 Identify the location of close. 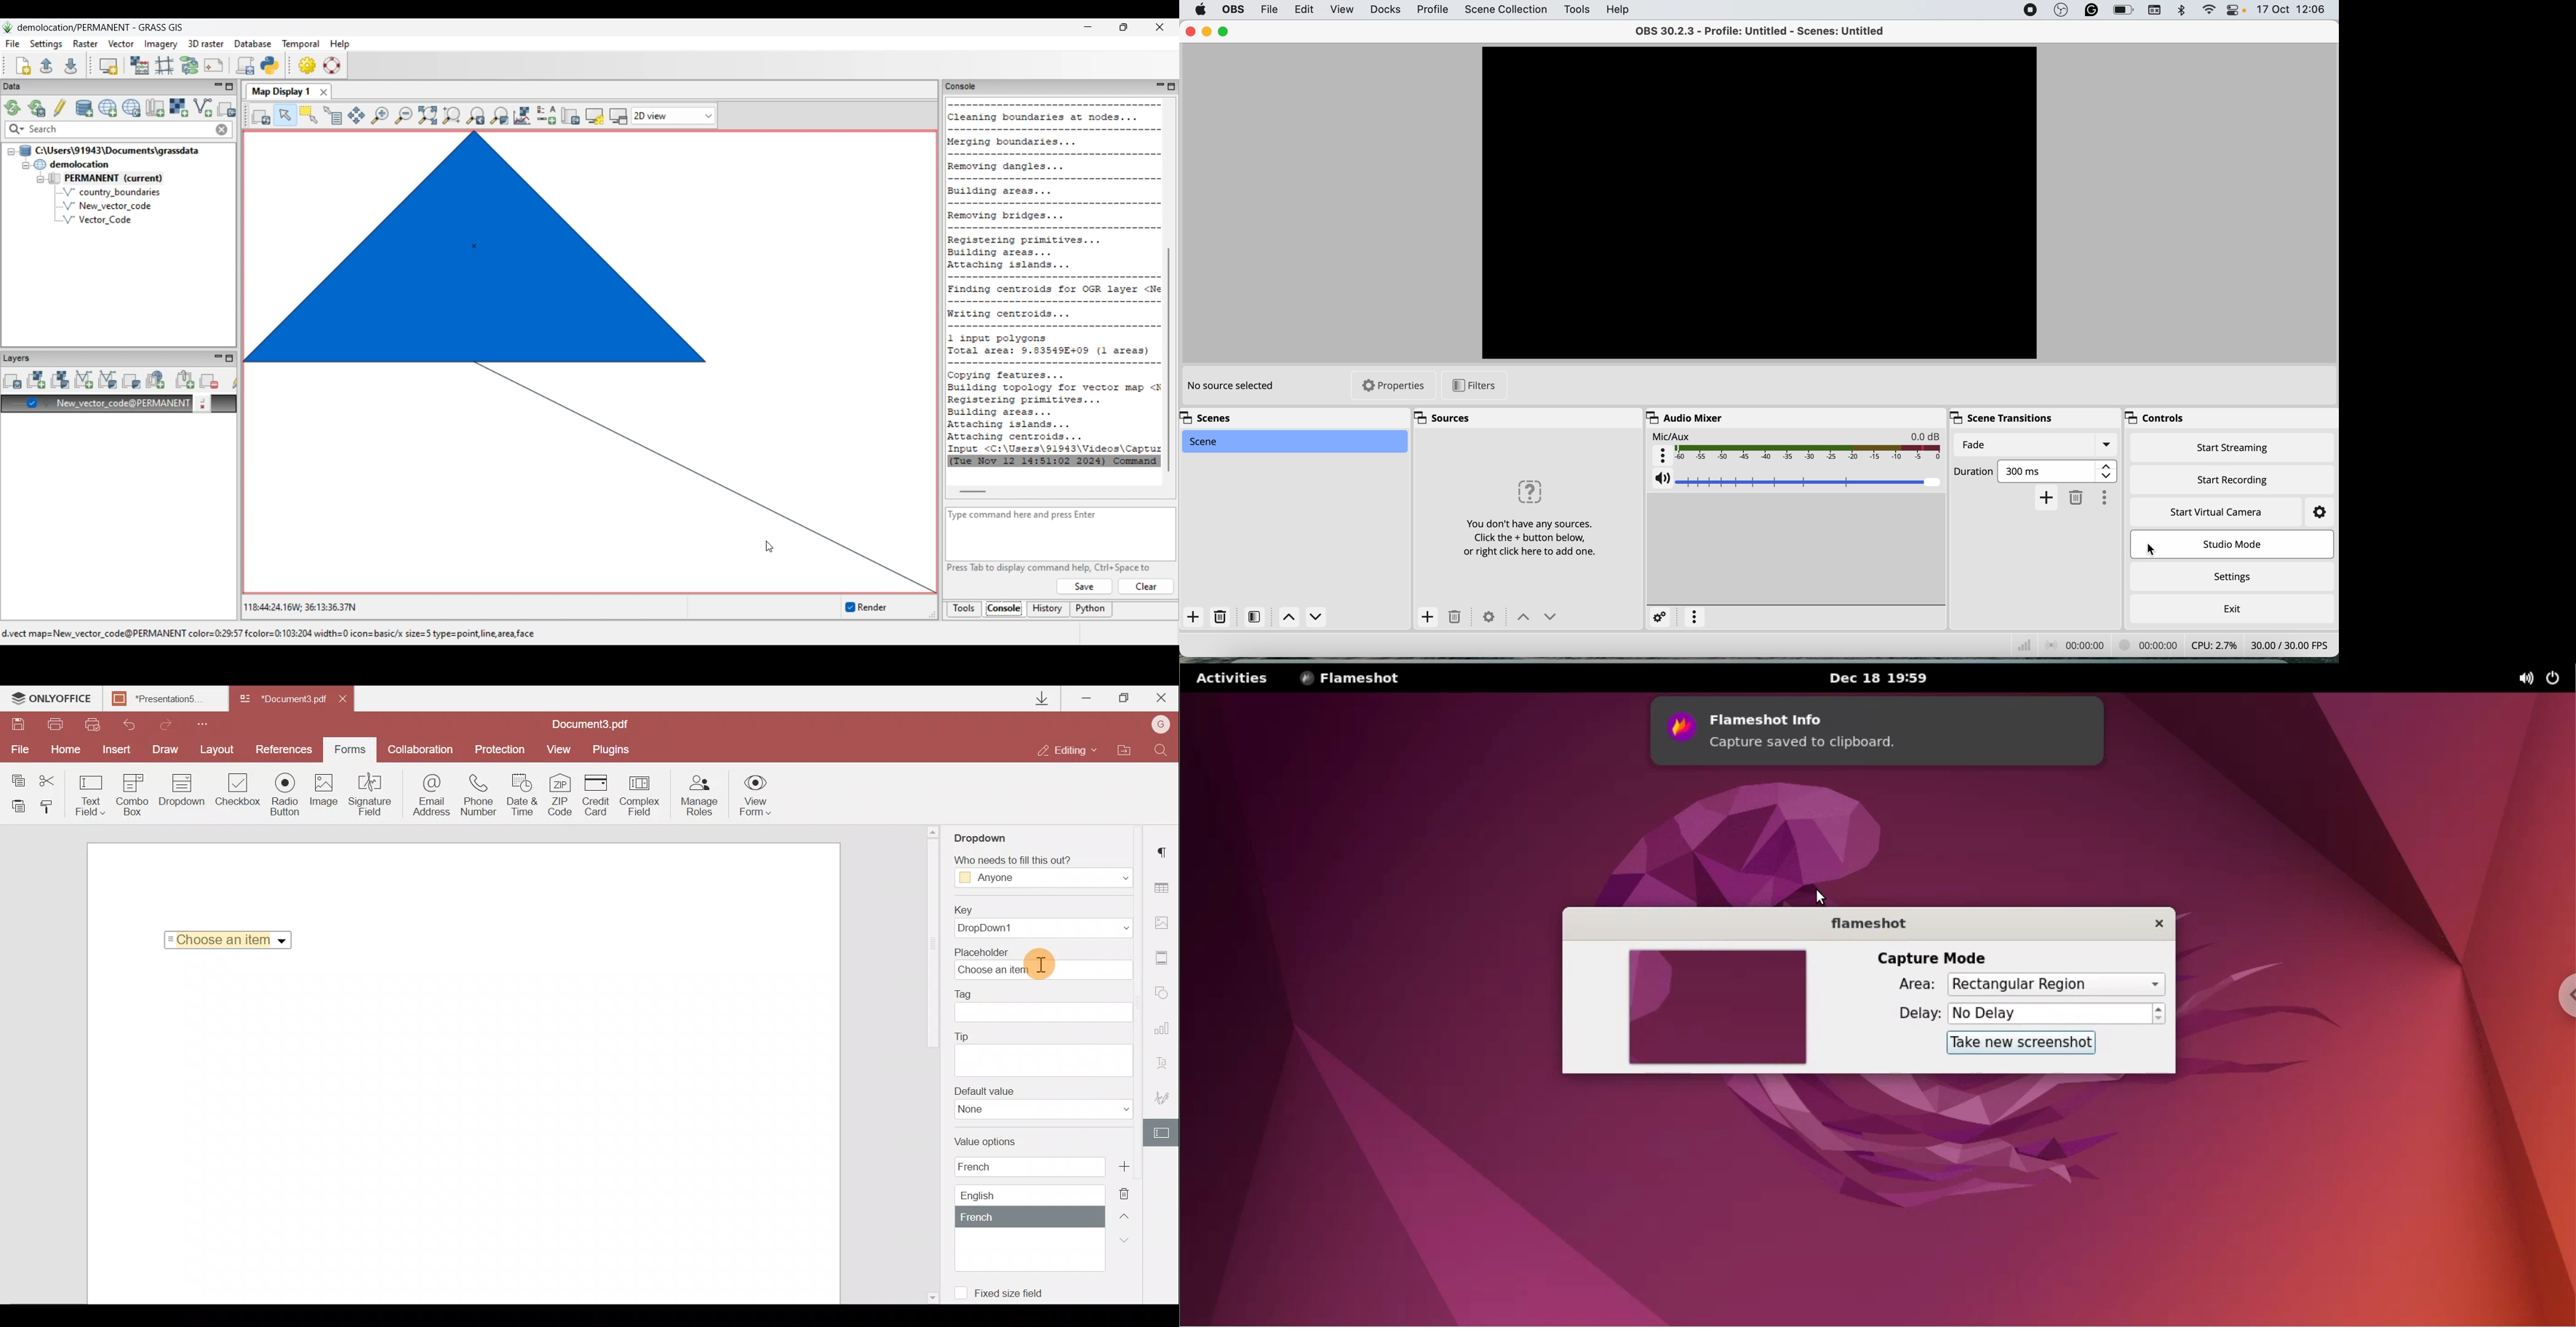
(1191, 32).